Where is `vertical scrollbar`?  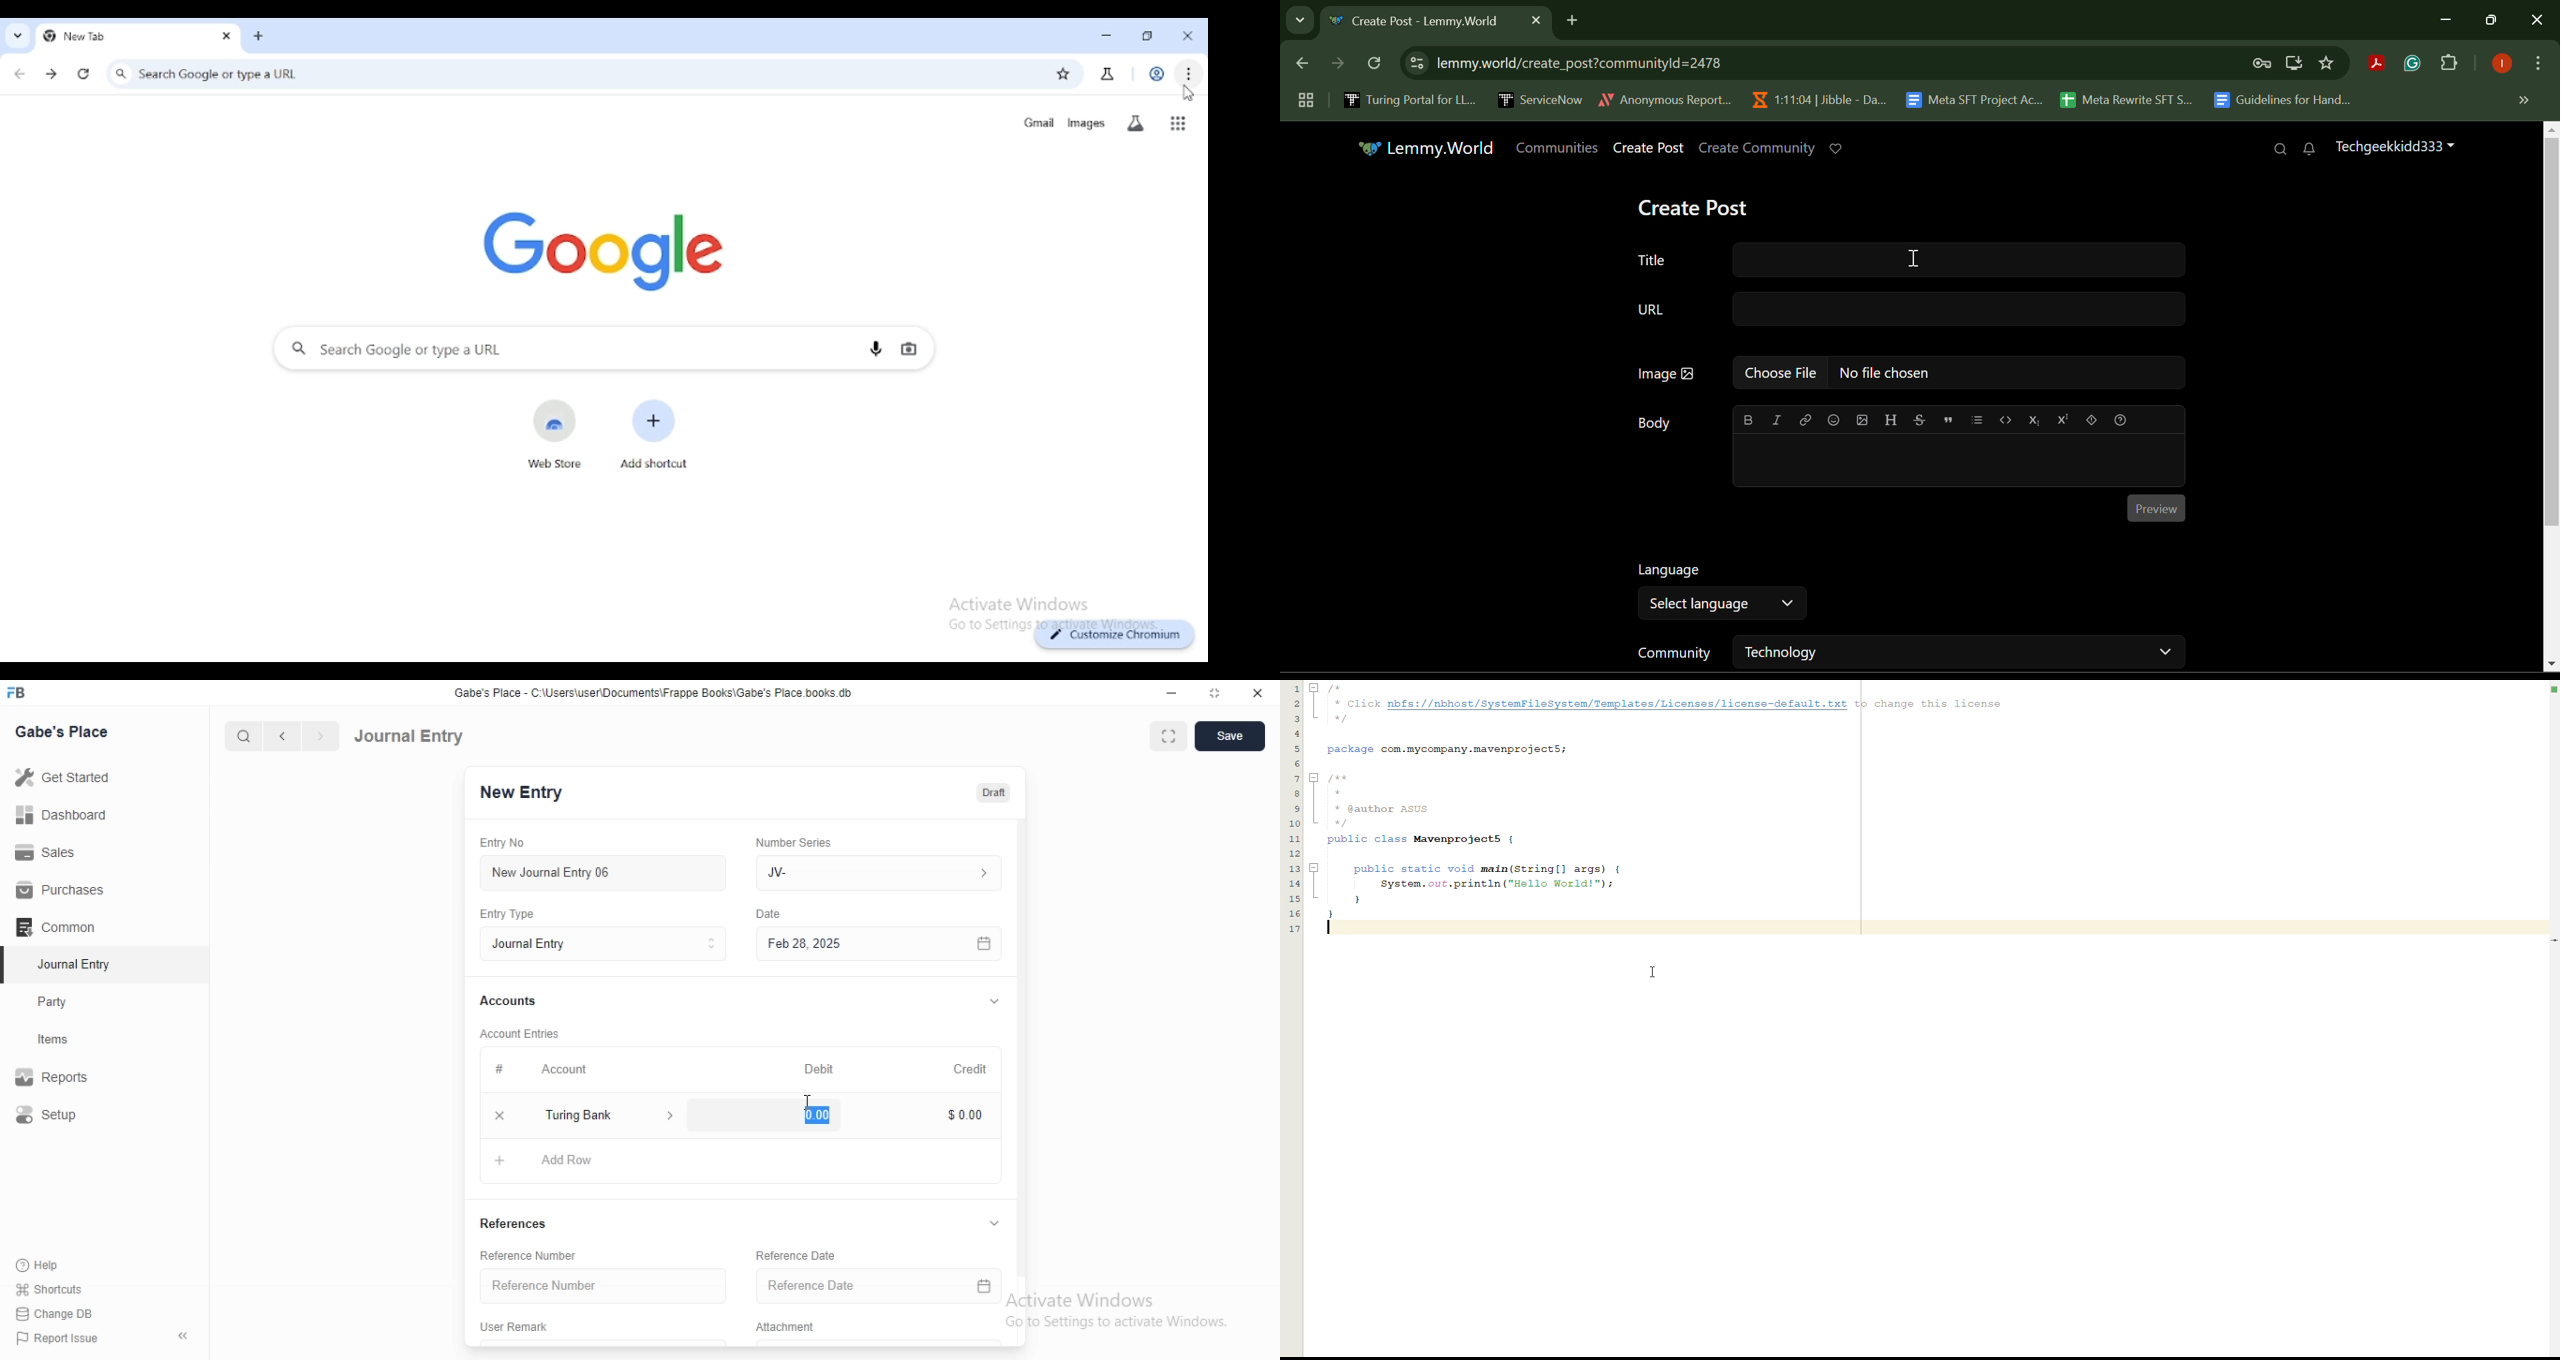
vertical scrollbar is located at coordinates (1022, 1045).